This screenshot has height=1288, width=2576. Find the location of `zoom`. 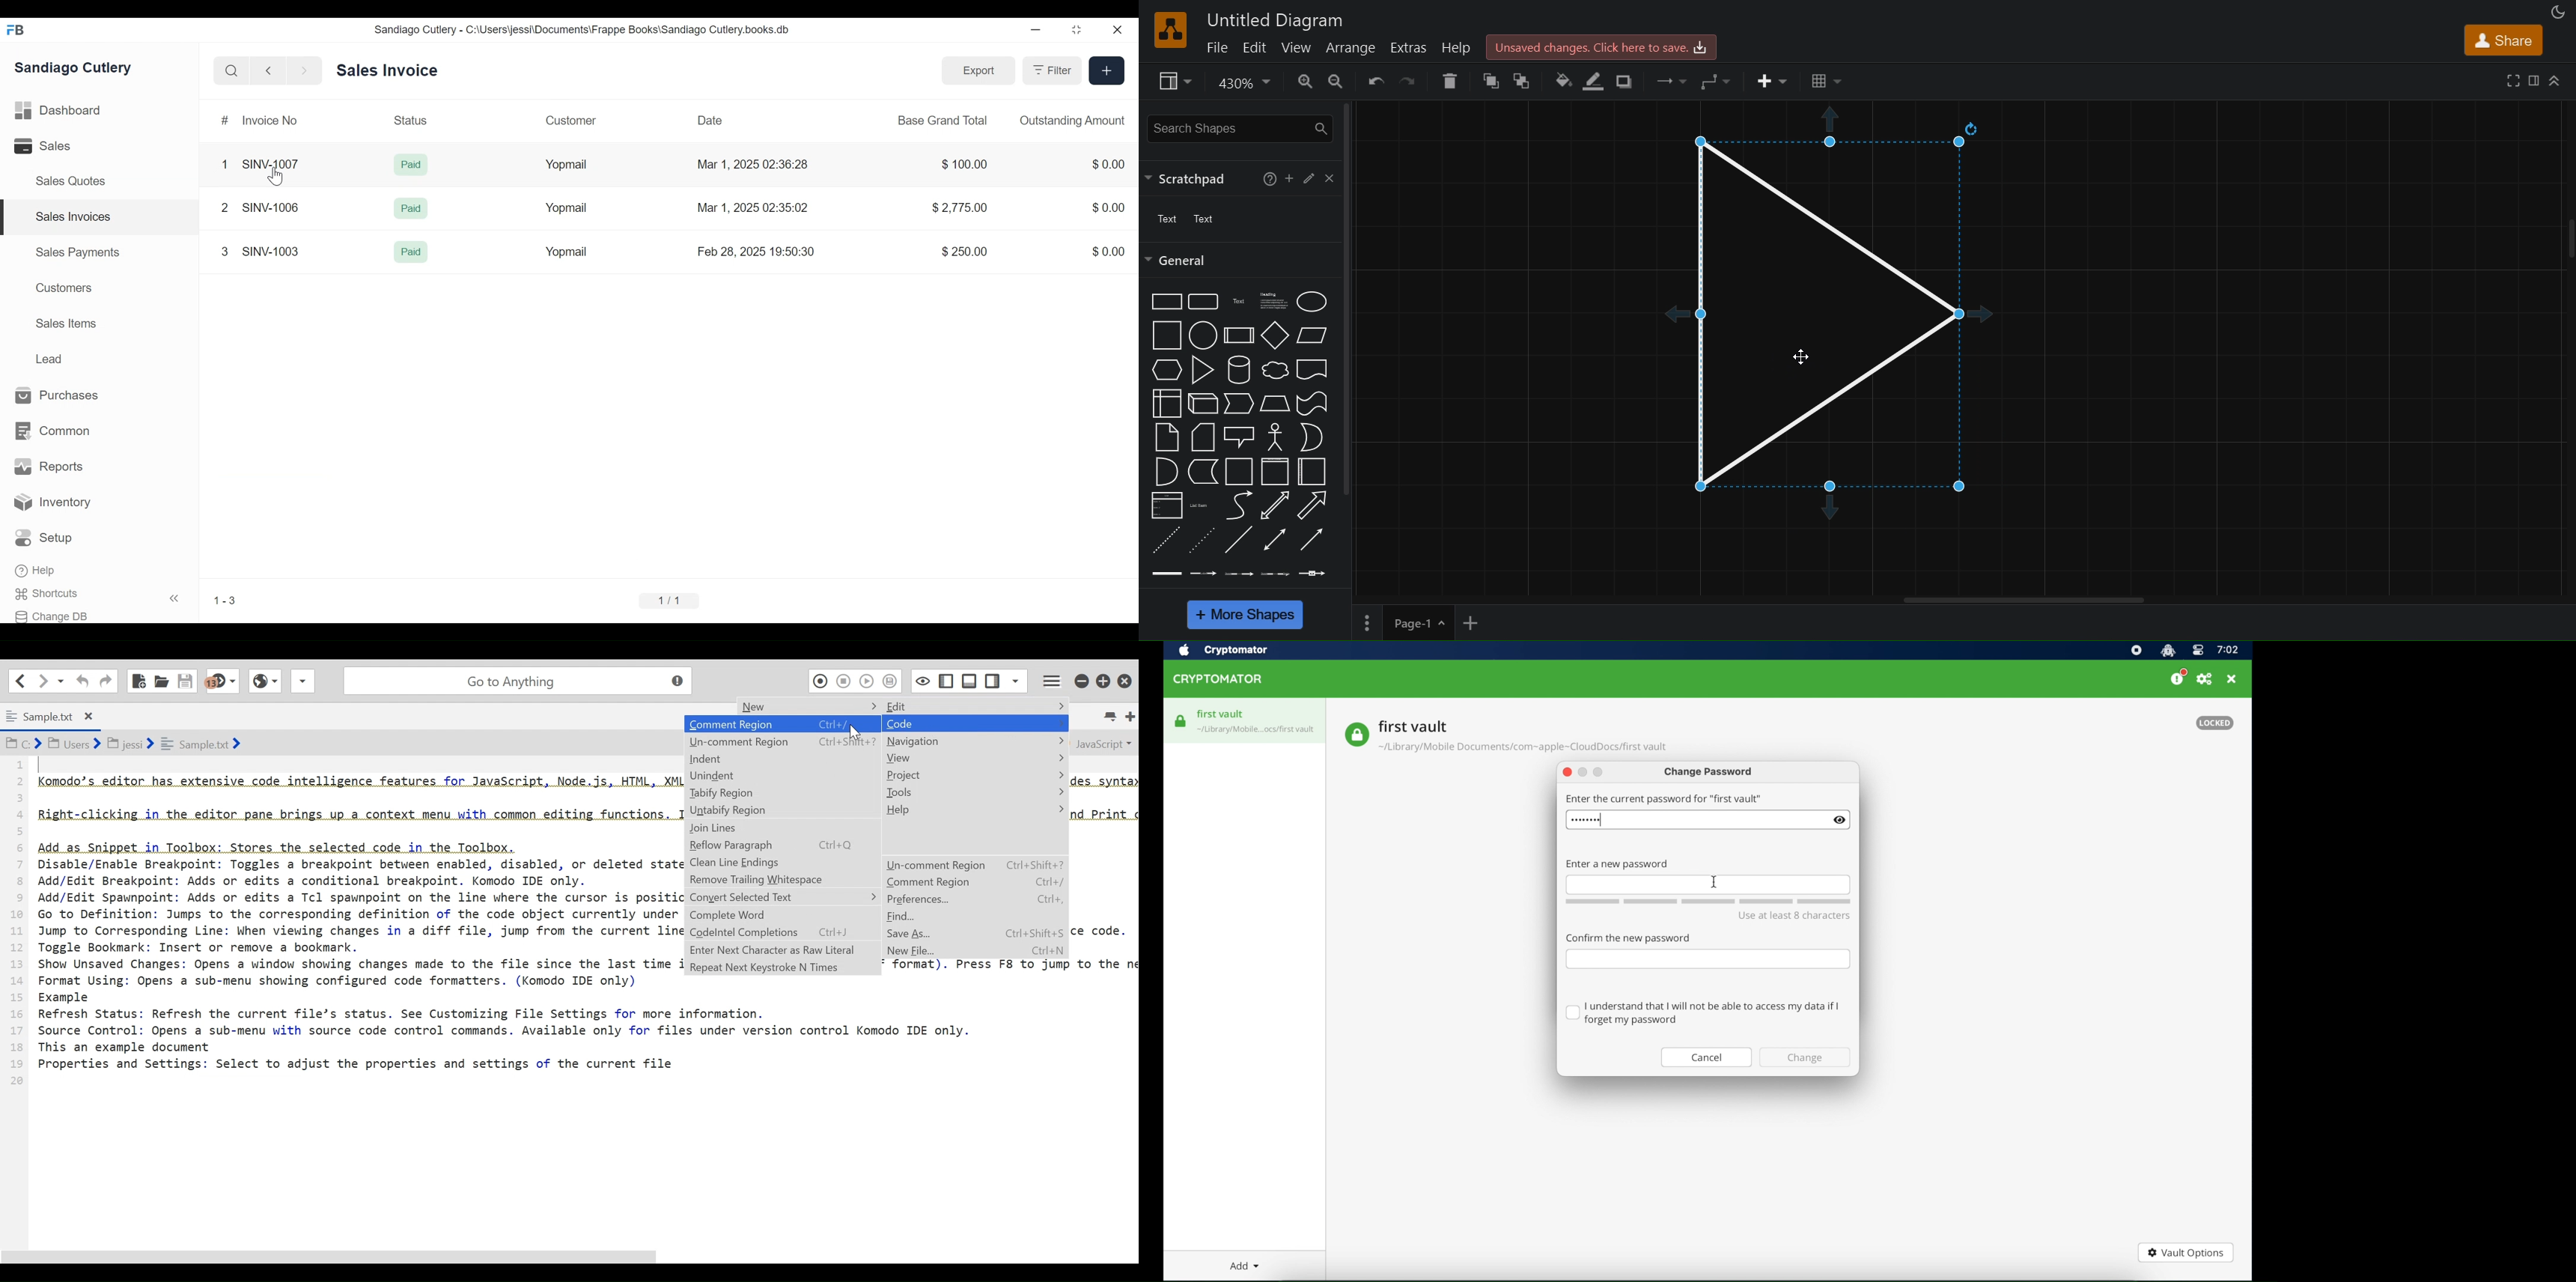

zoom is located at coordinates (1242, 83).